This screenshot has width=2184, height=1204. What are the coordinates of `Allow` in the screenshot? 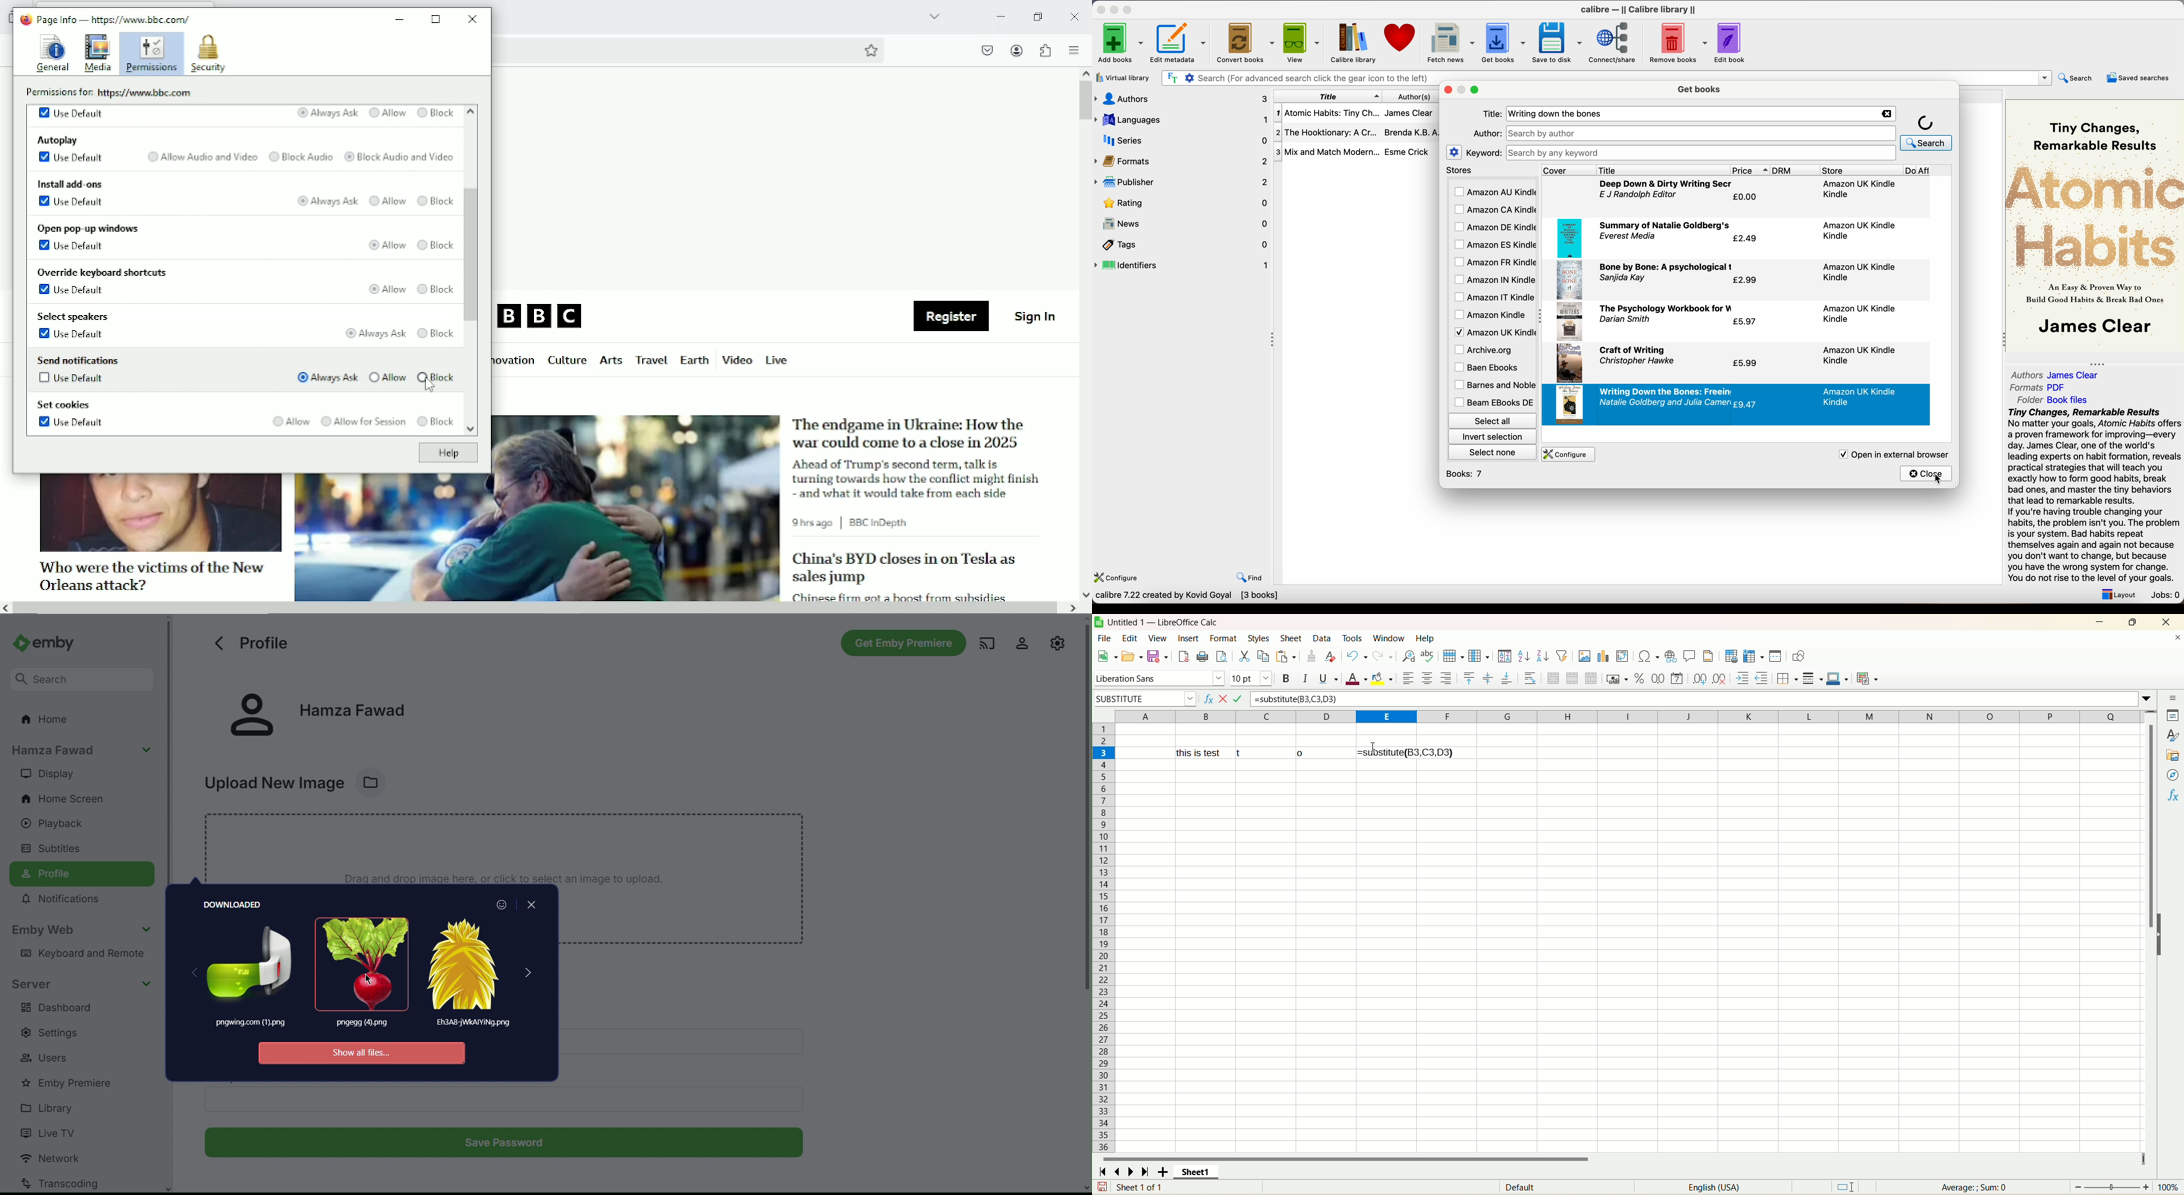 It's located at (386, 377).